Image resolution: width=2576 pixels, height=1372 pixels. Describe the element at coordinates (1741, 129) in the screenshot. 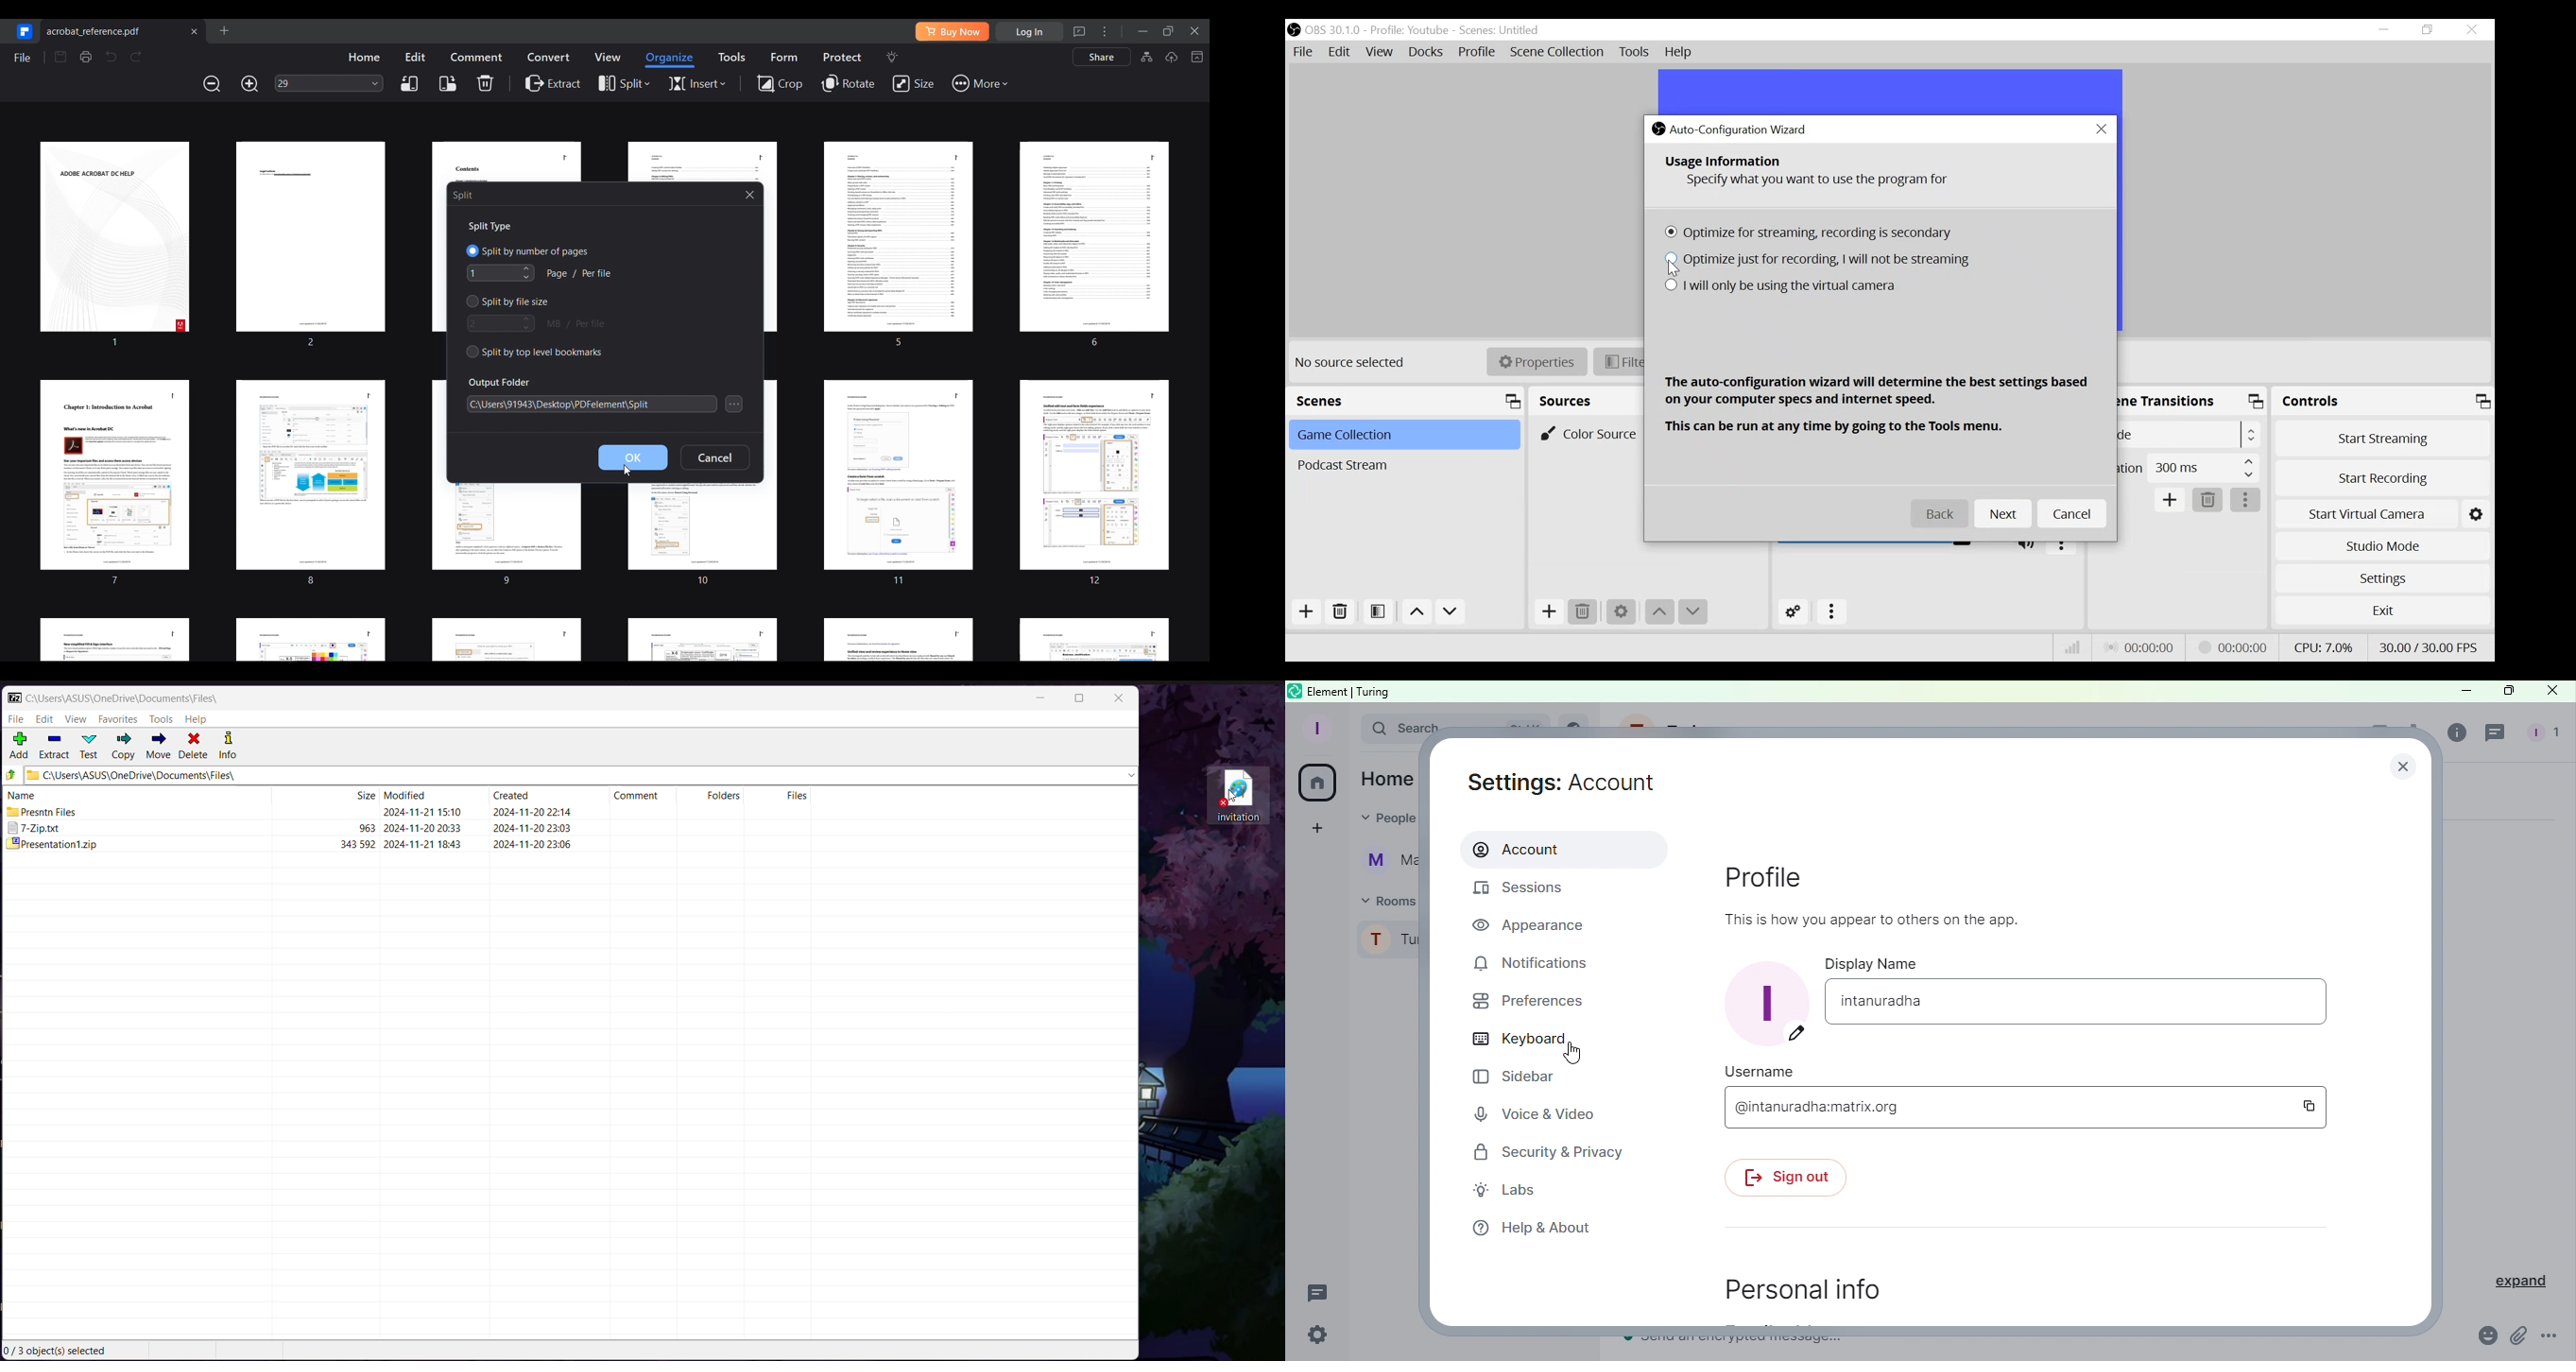

I see `Auto-Configuration Wizard` at that location.